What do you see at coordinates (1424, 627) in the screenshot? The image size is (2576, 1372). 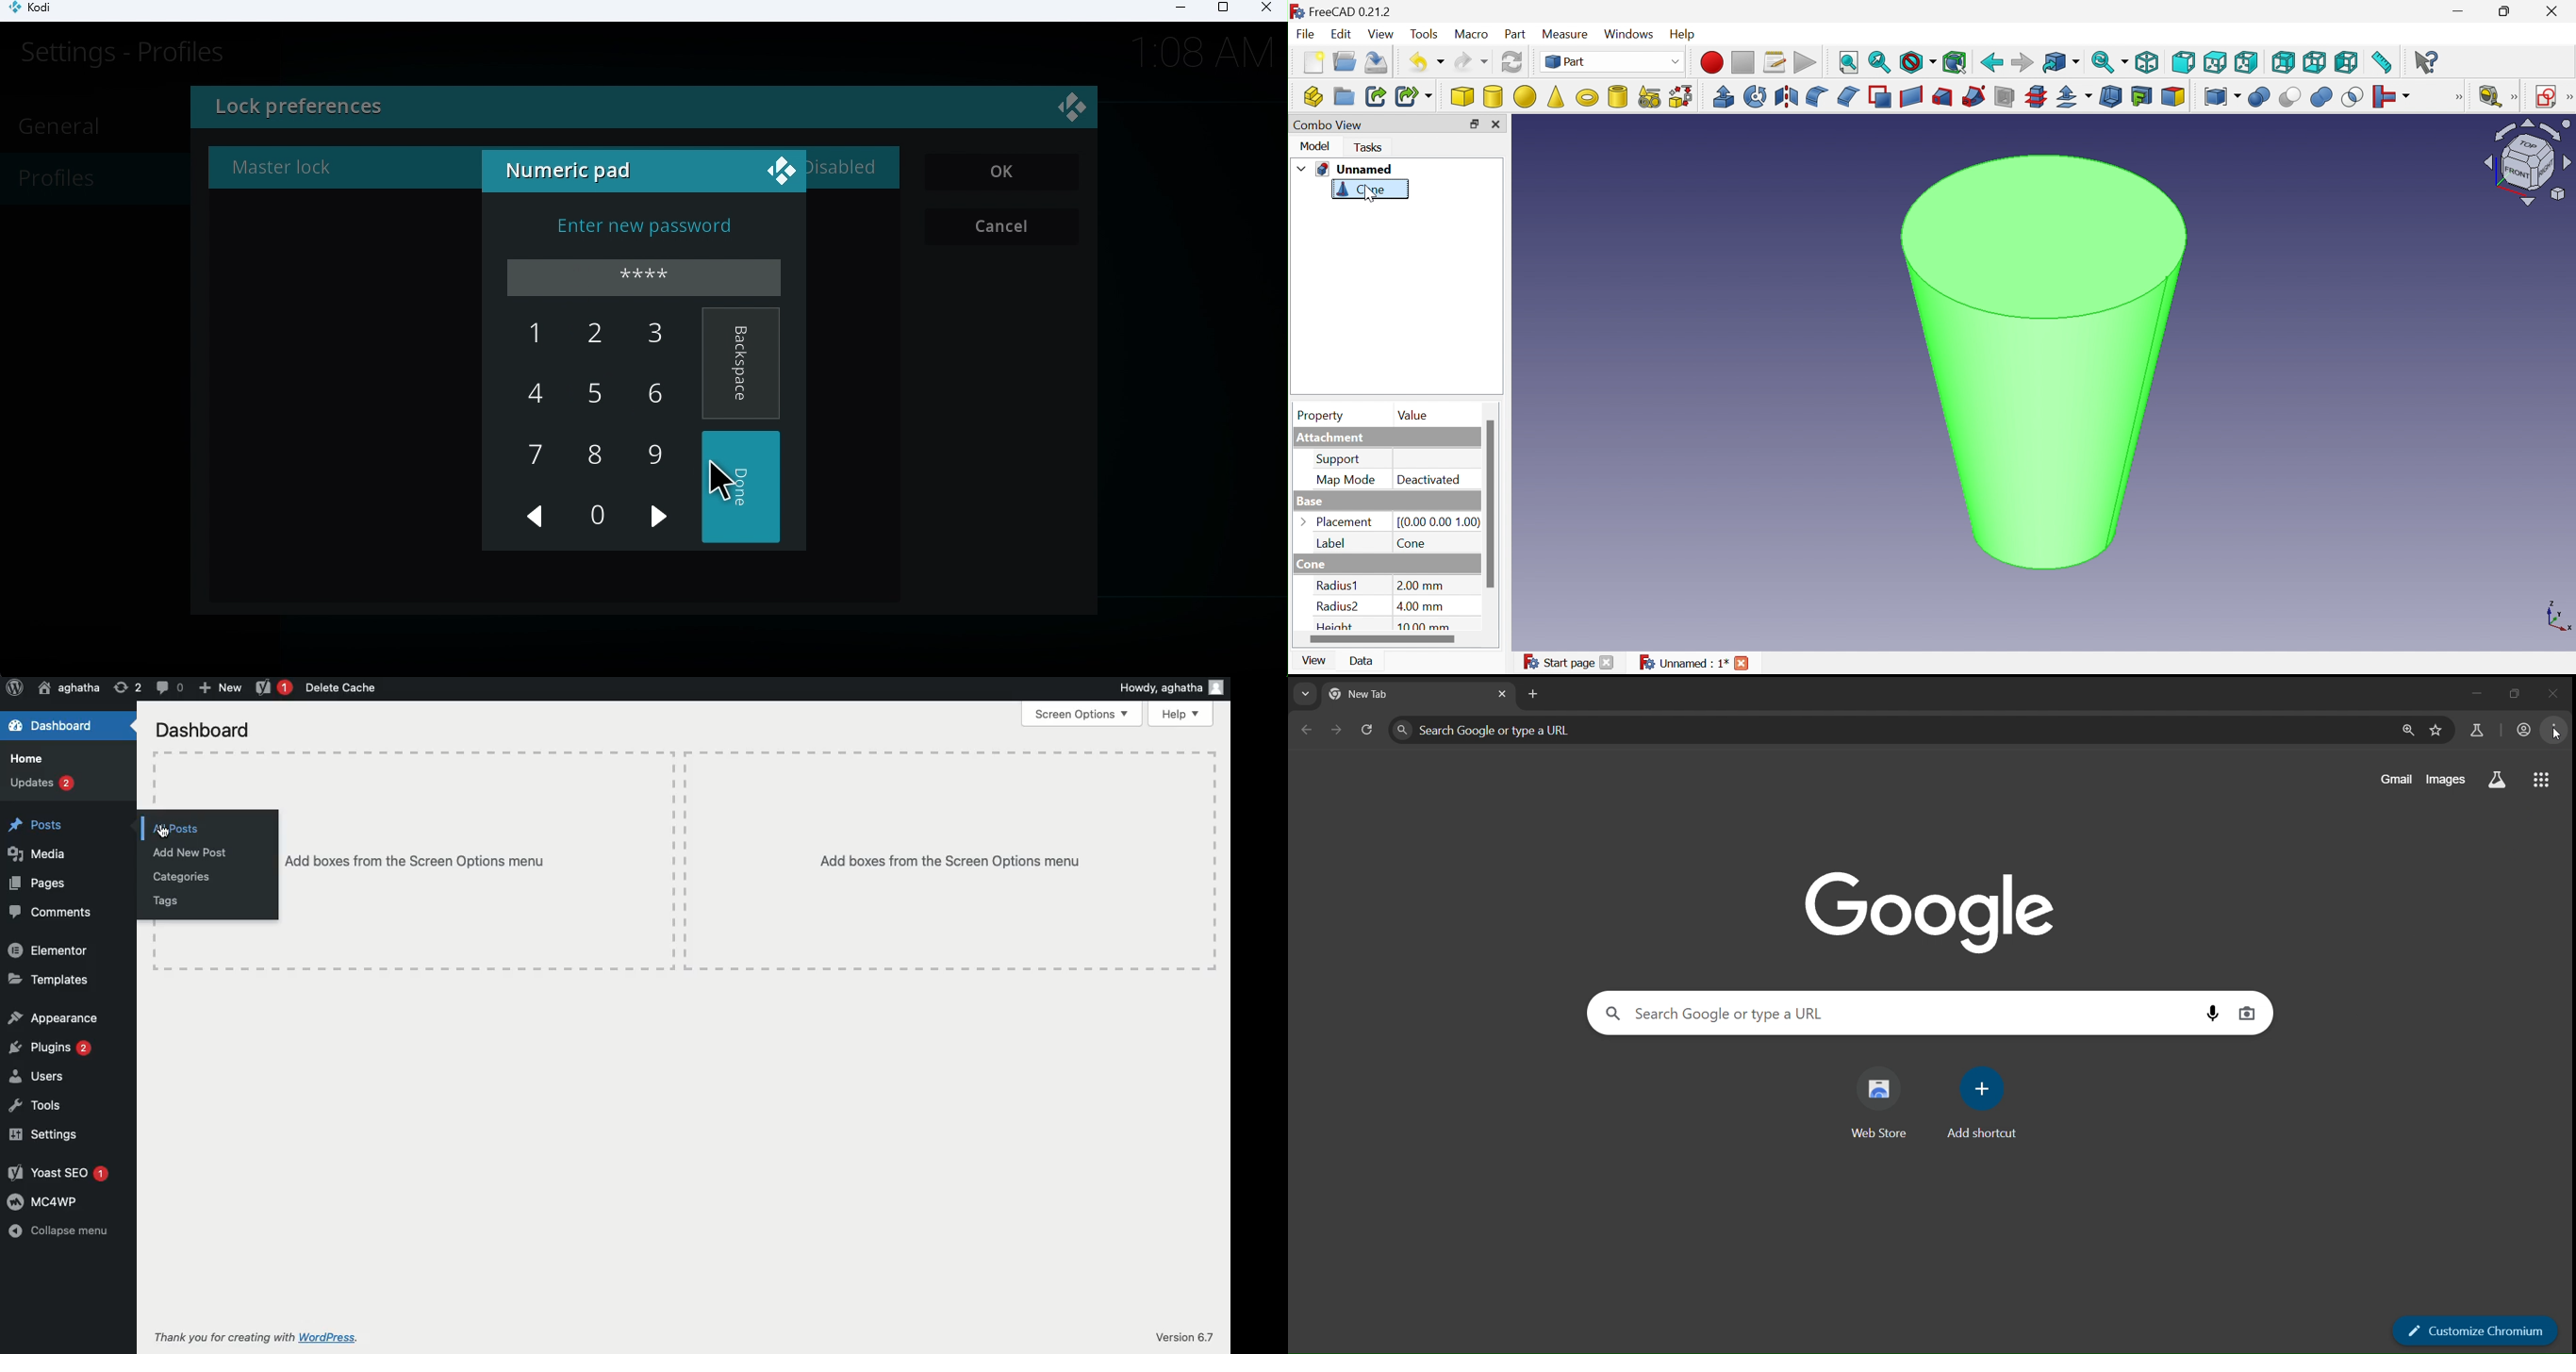 I see `10. mm` at bounding box center [1424, 627].